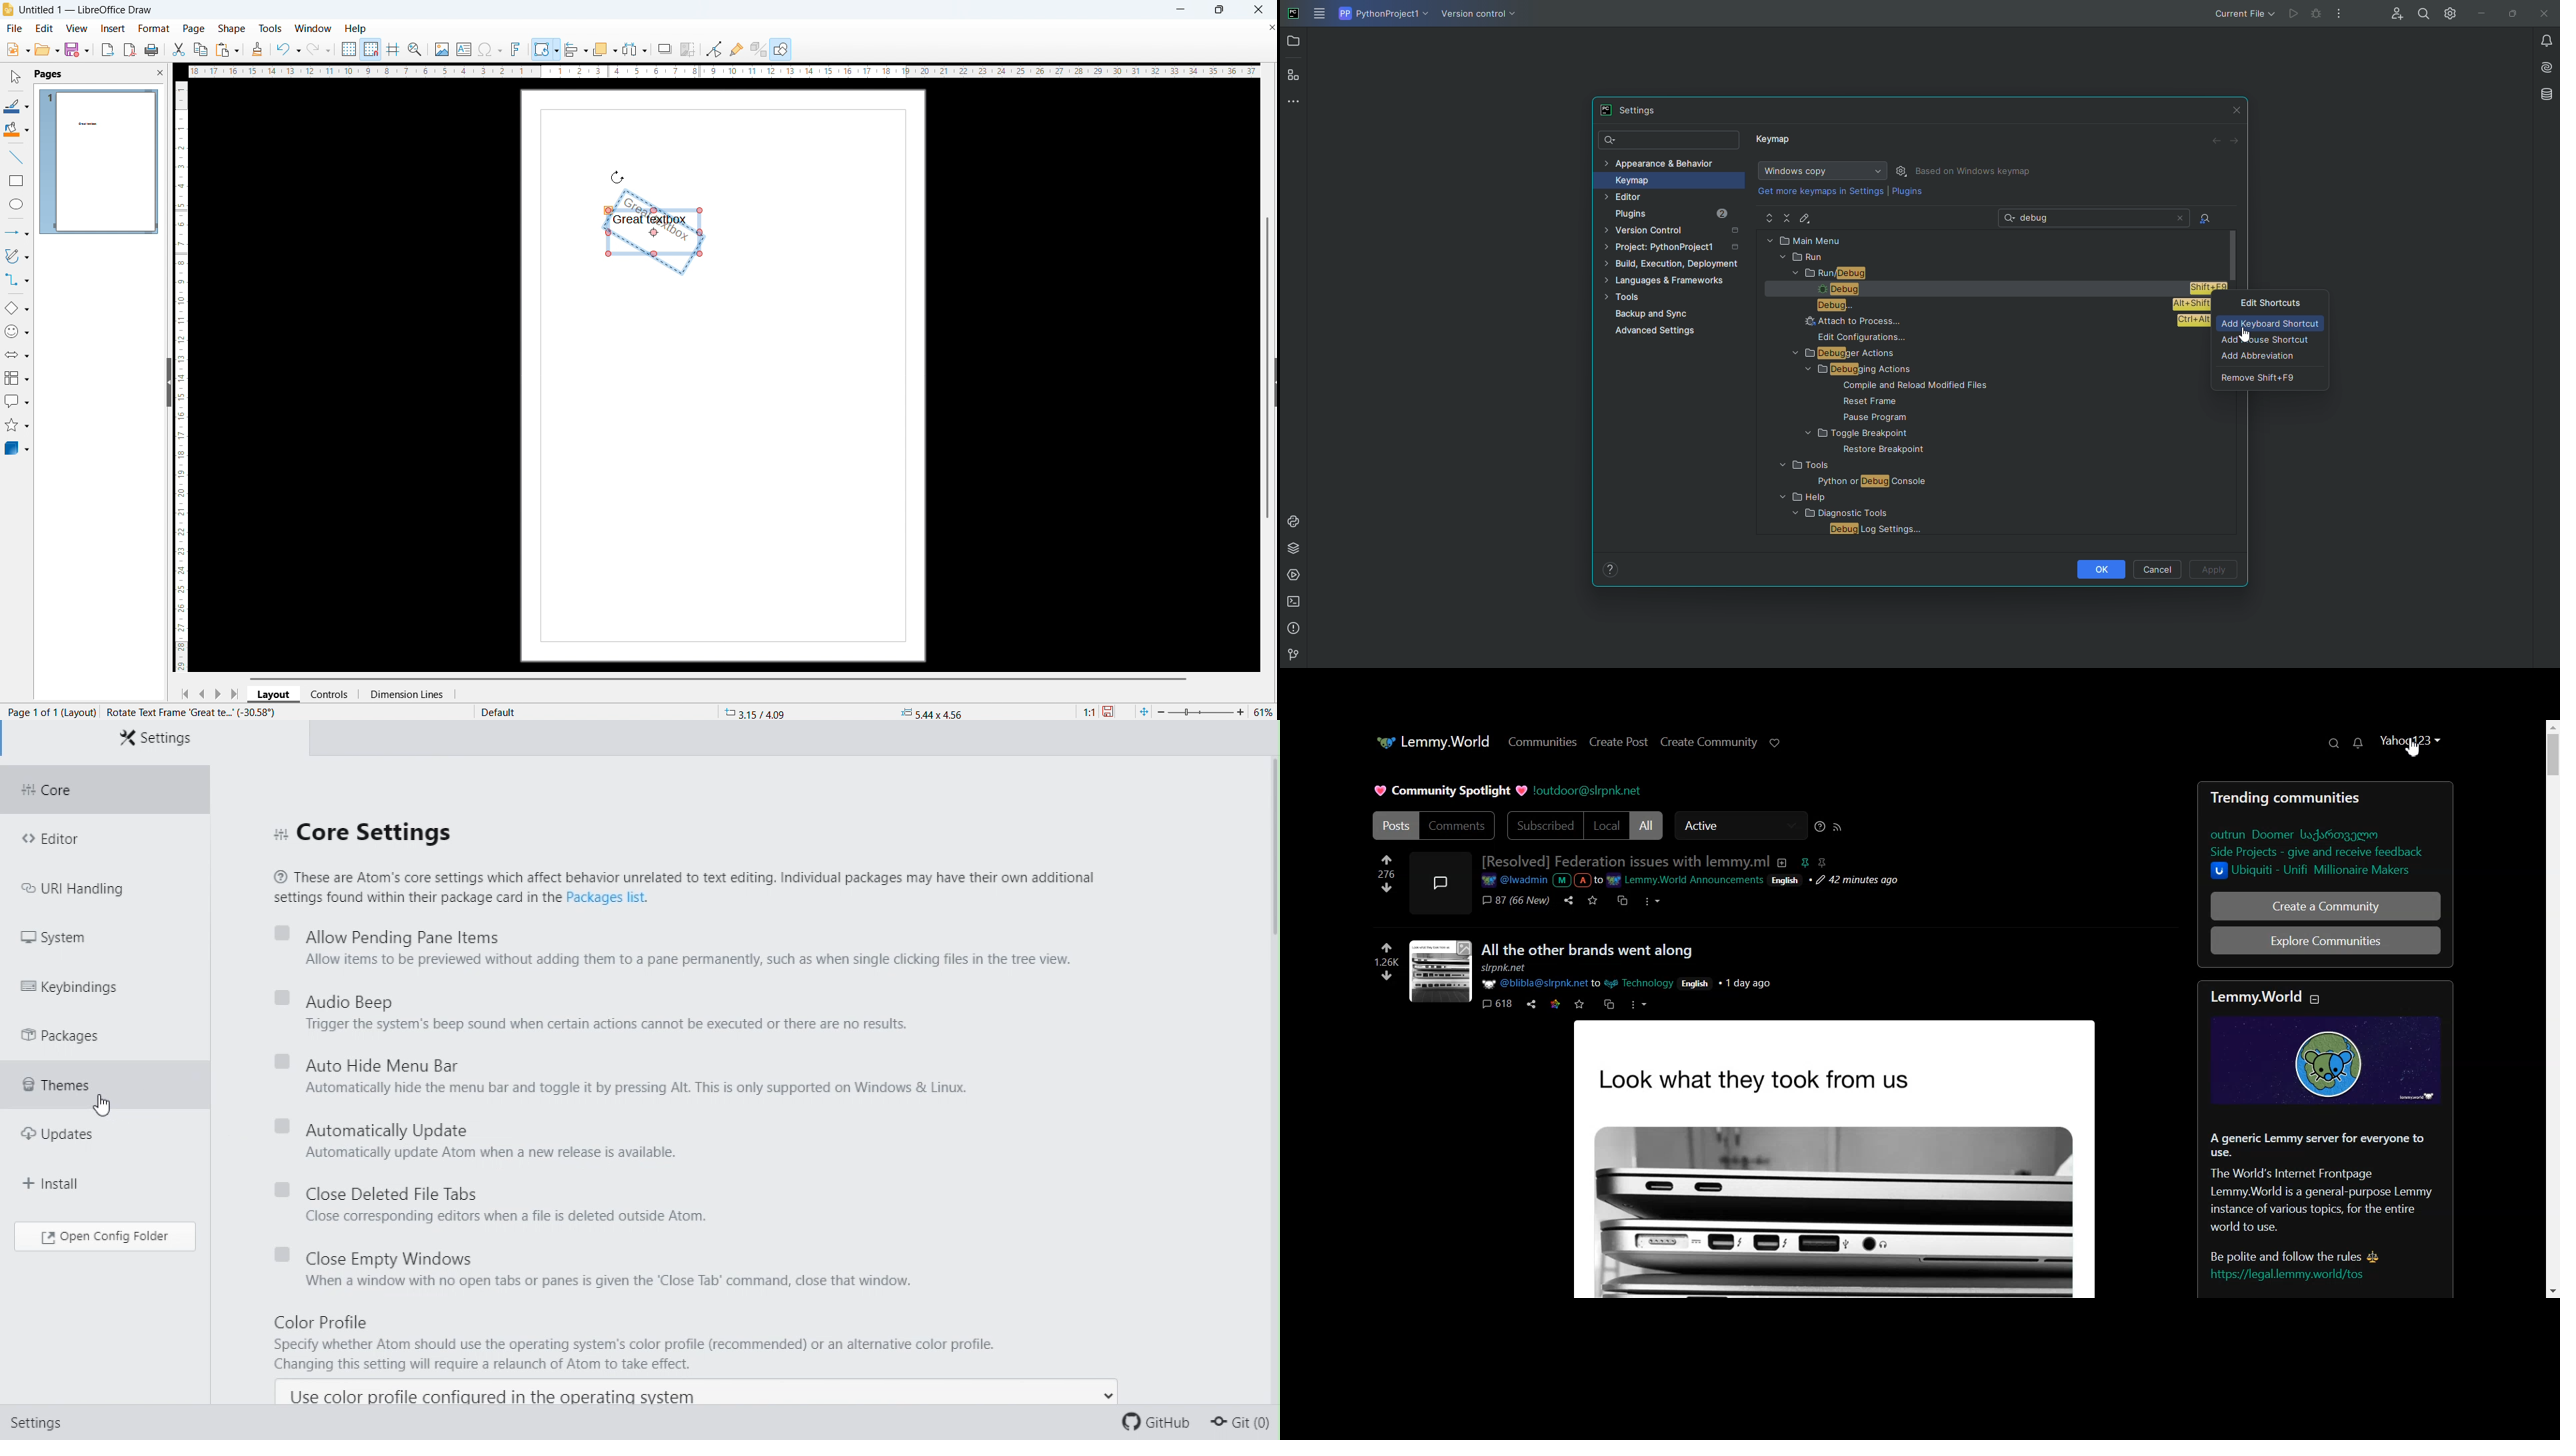 Image resolution: width=2576 pixels, height=1456 pixels. Describe the element at coordinates (605, 49) in the screenshot. I see `arrange` at that location.